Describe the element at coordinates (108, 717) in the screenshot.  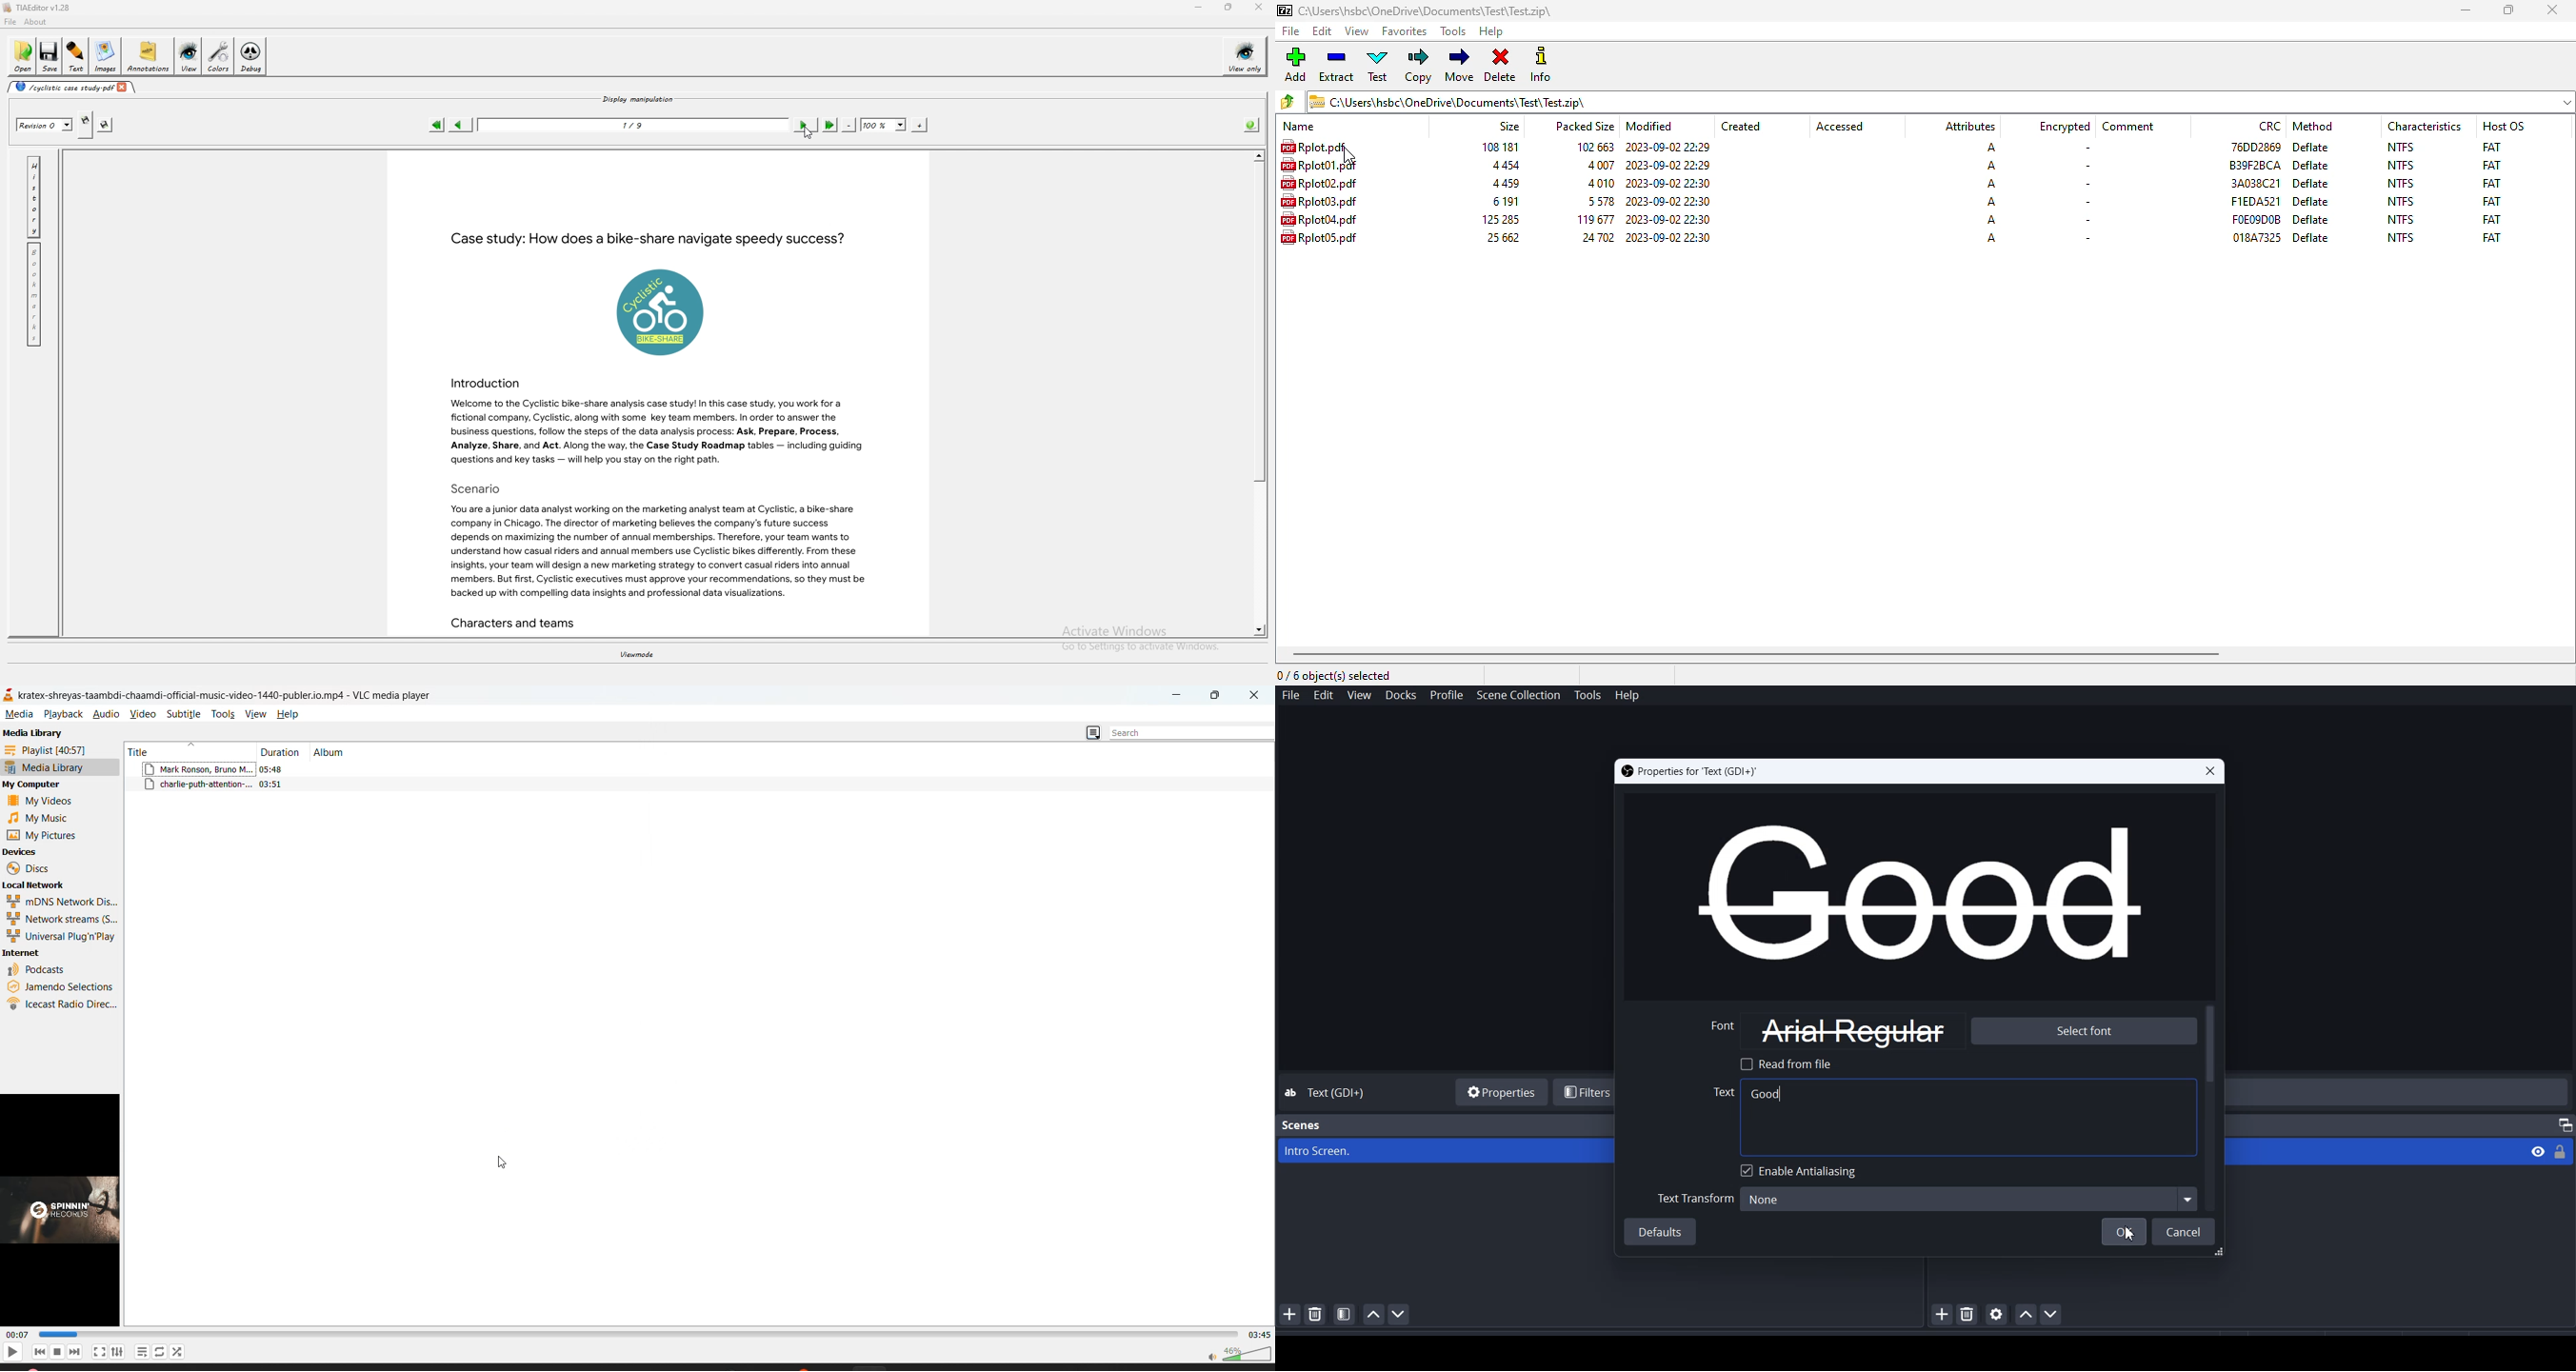
I see `audio` at that location.